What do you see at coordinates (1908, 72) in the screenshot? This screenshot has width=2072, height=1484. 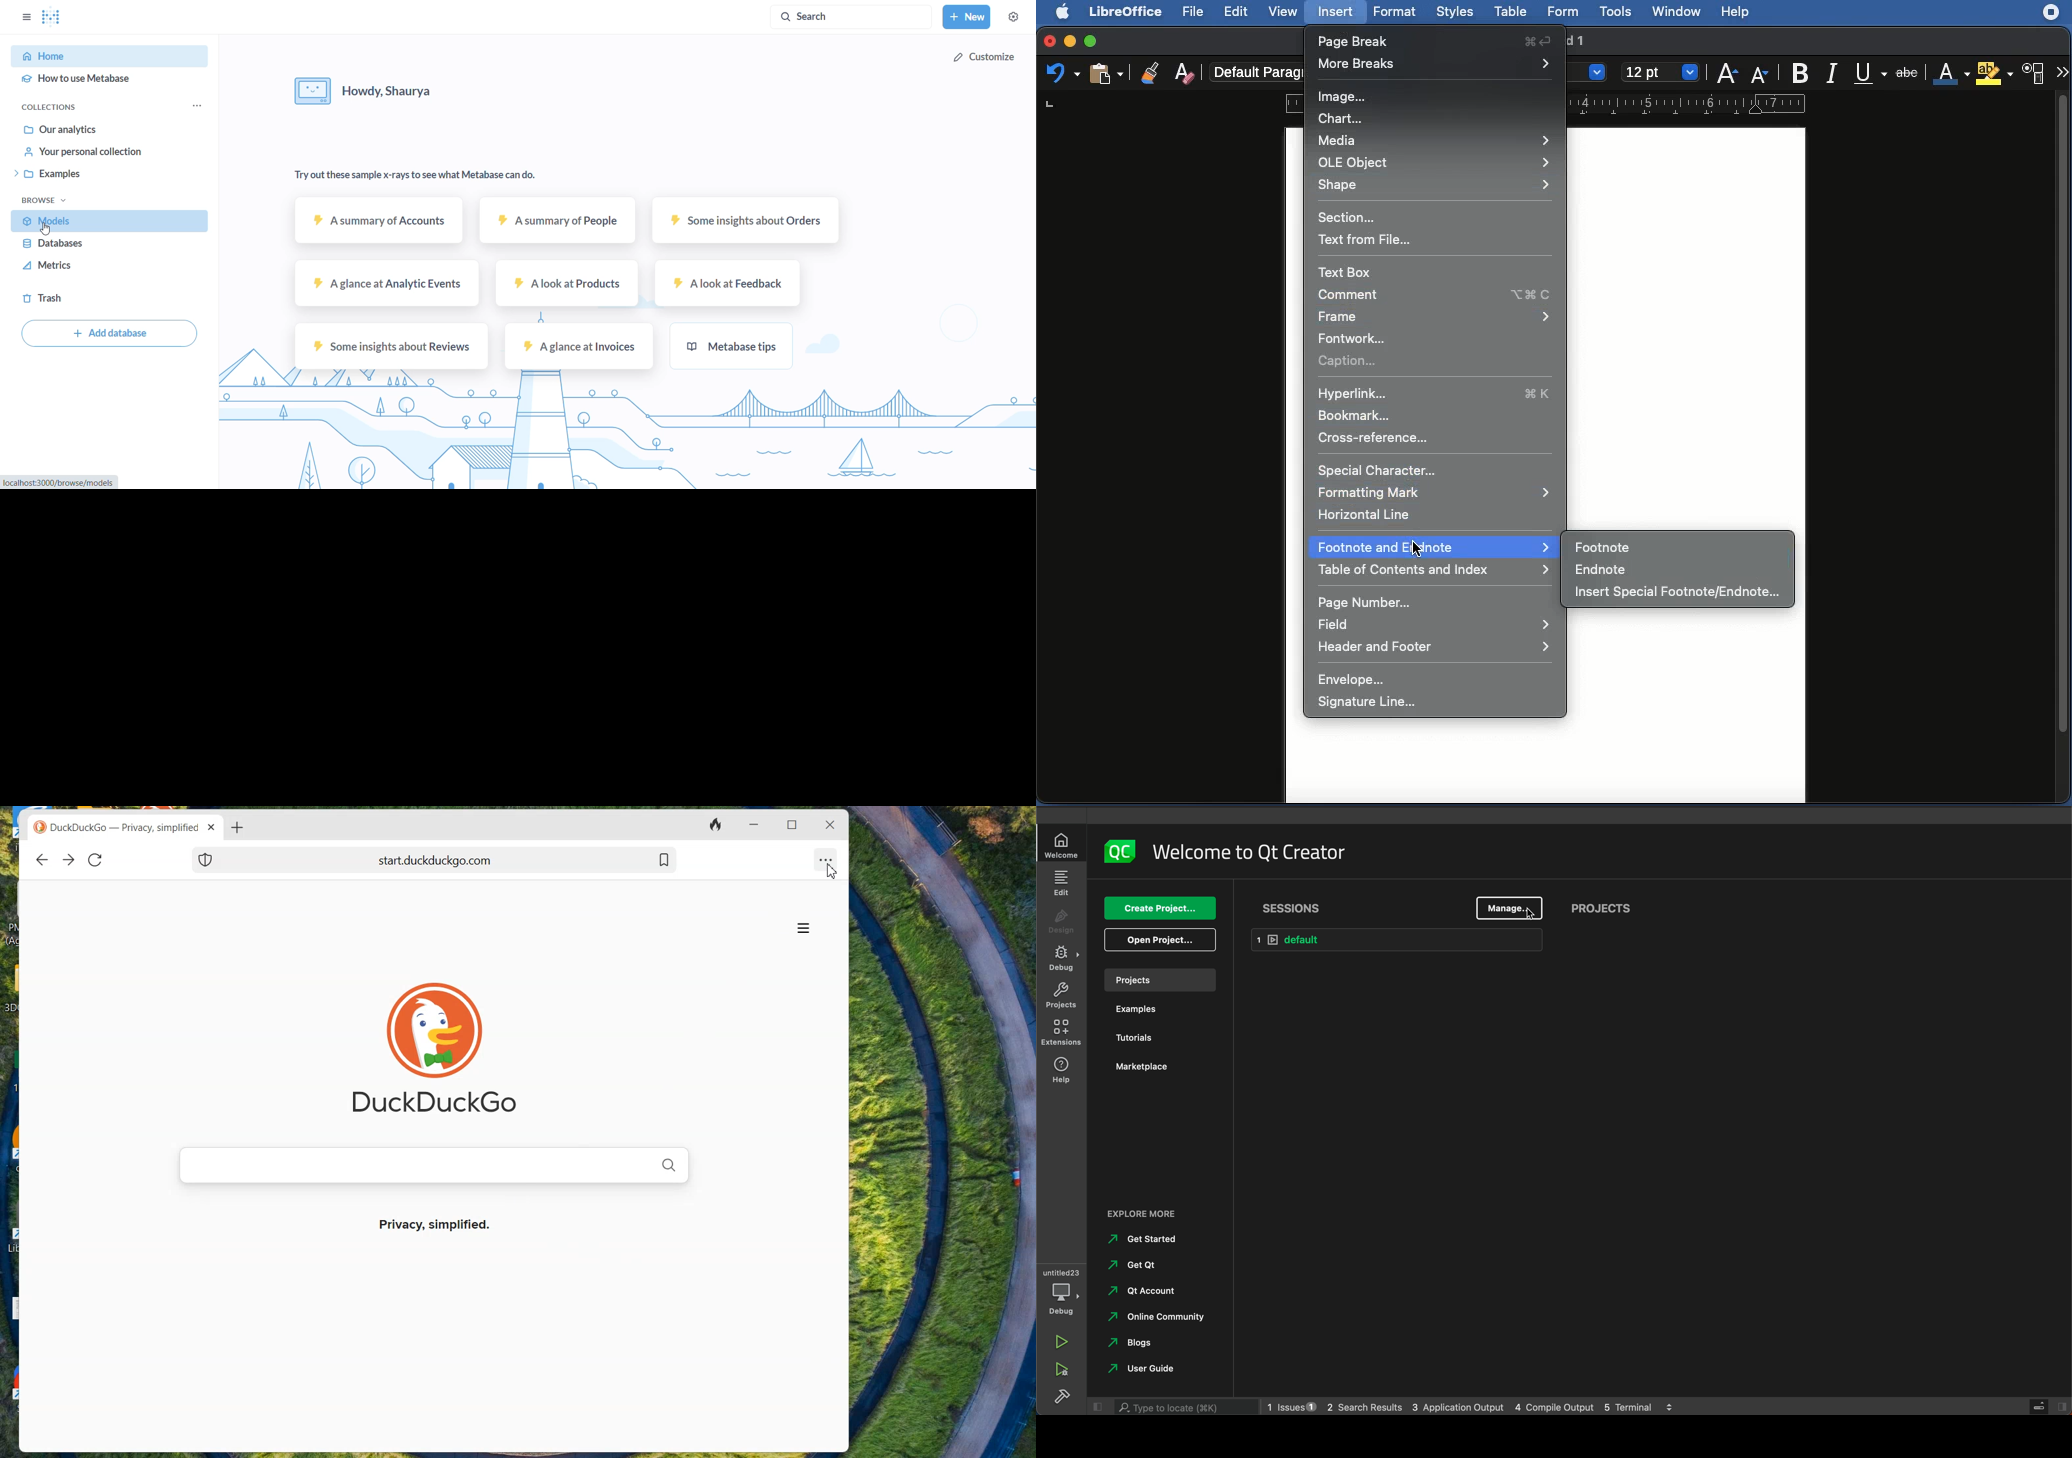 I see `Strikethrough` at bounding box center [1908, 72].